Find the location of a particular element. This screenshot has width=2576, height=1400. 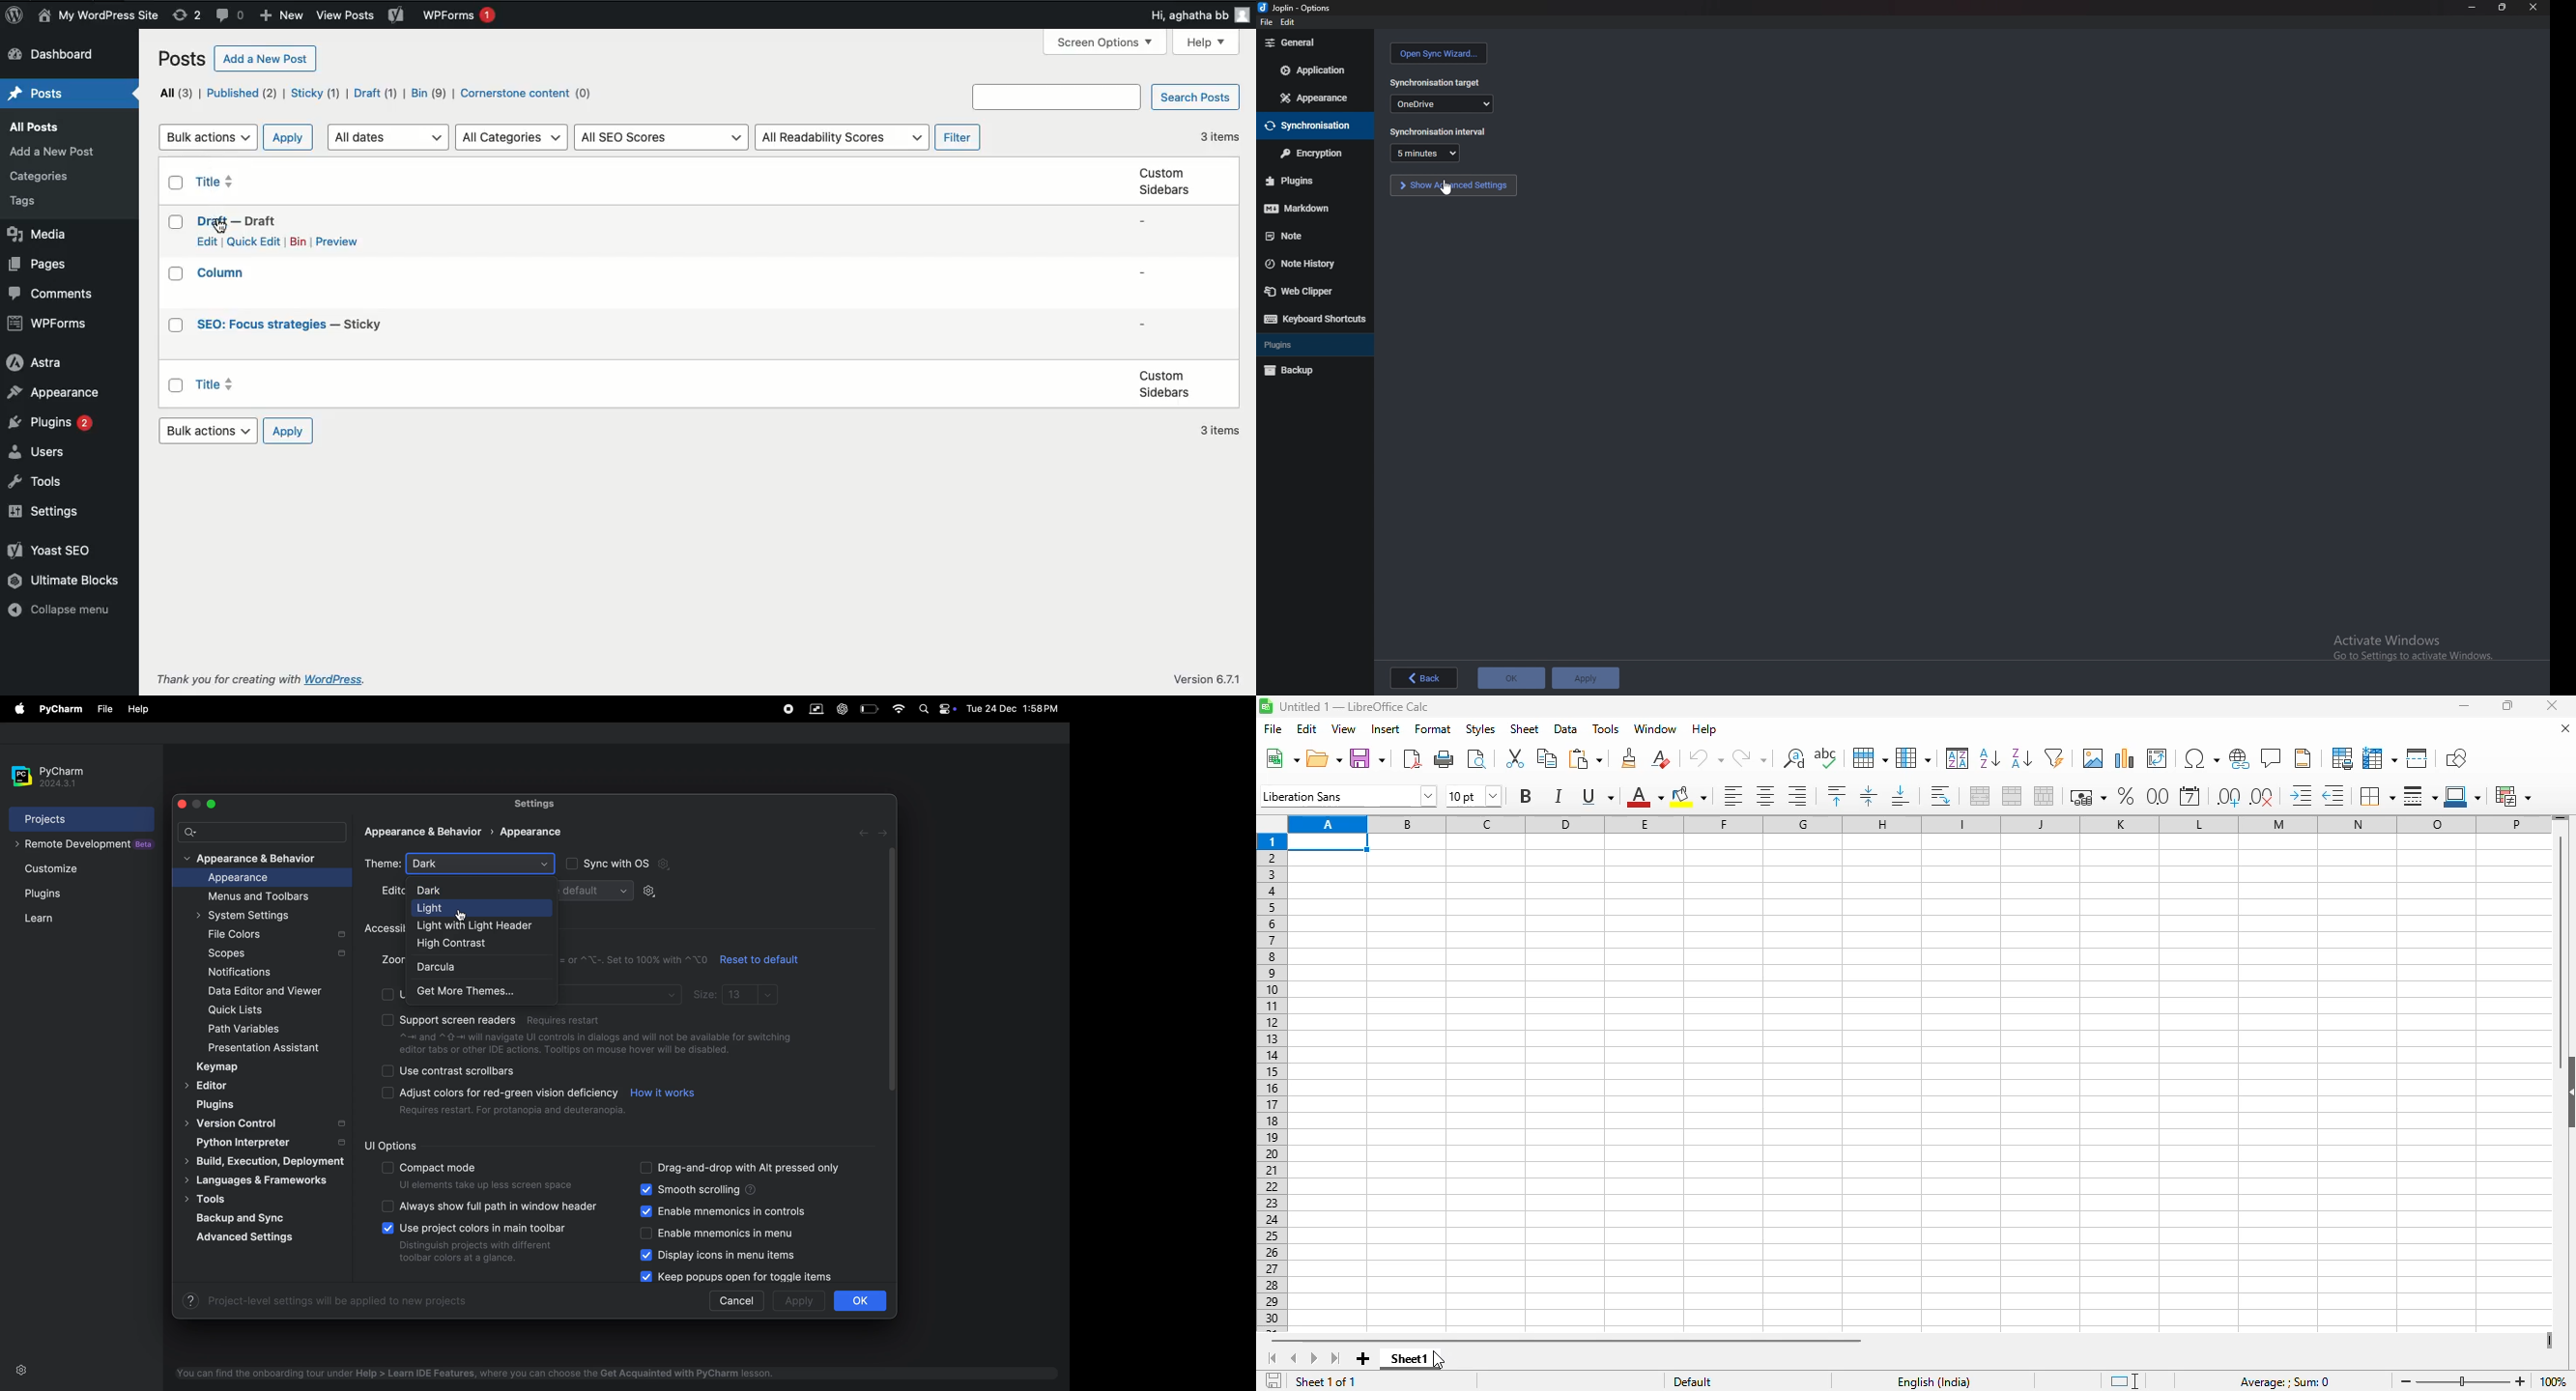

minimize is located at coordinates (2473, 7).